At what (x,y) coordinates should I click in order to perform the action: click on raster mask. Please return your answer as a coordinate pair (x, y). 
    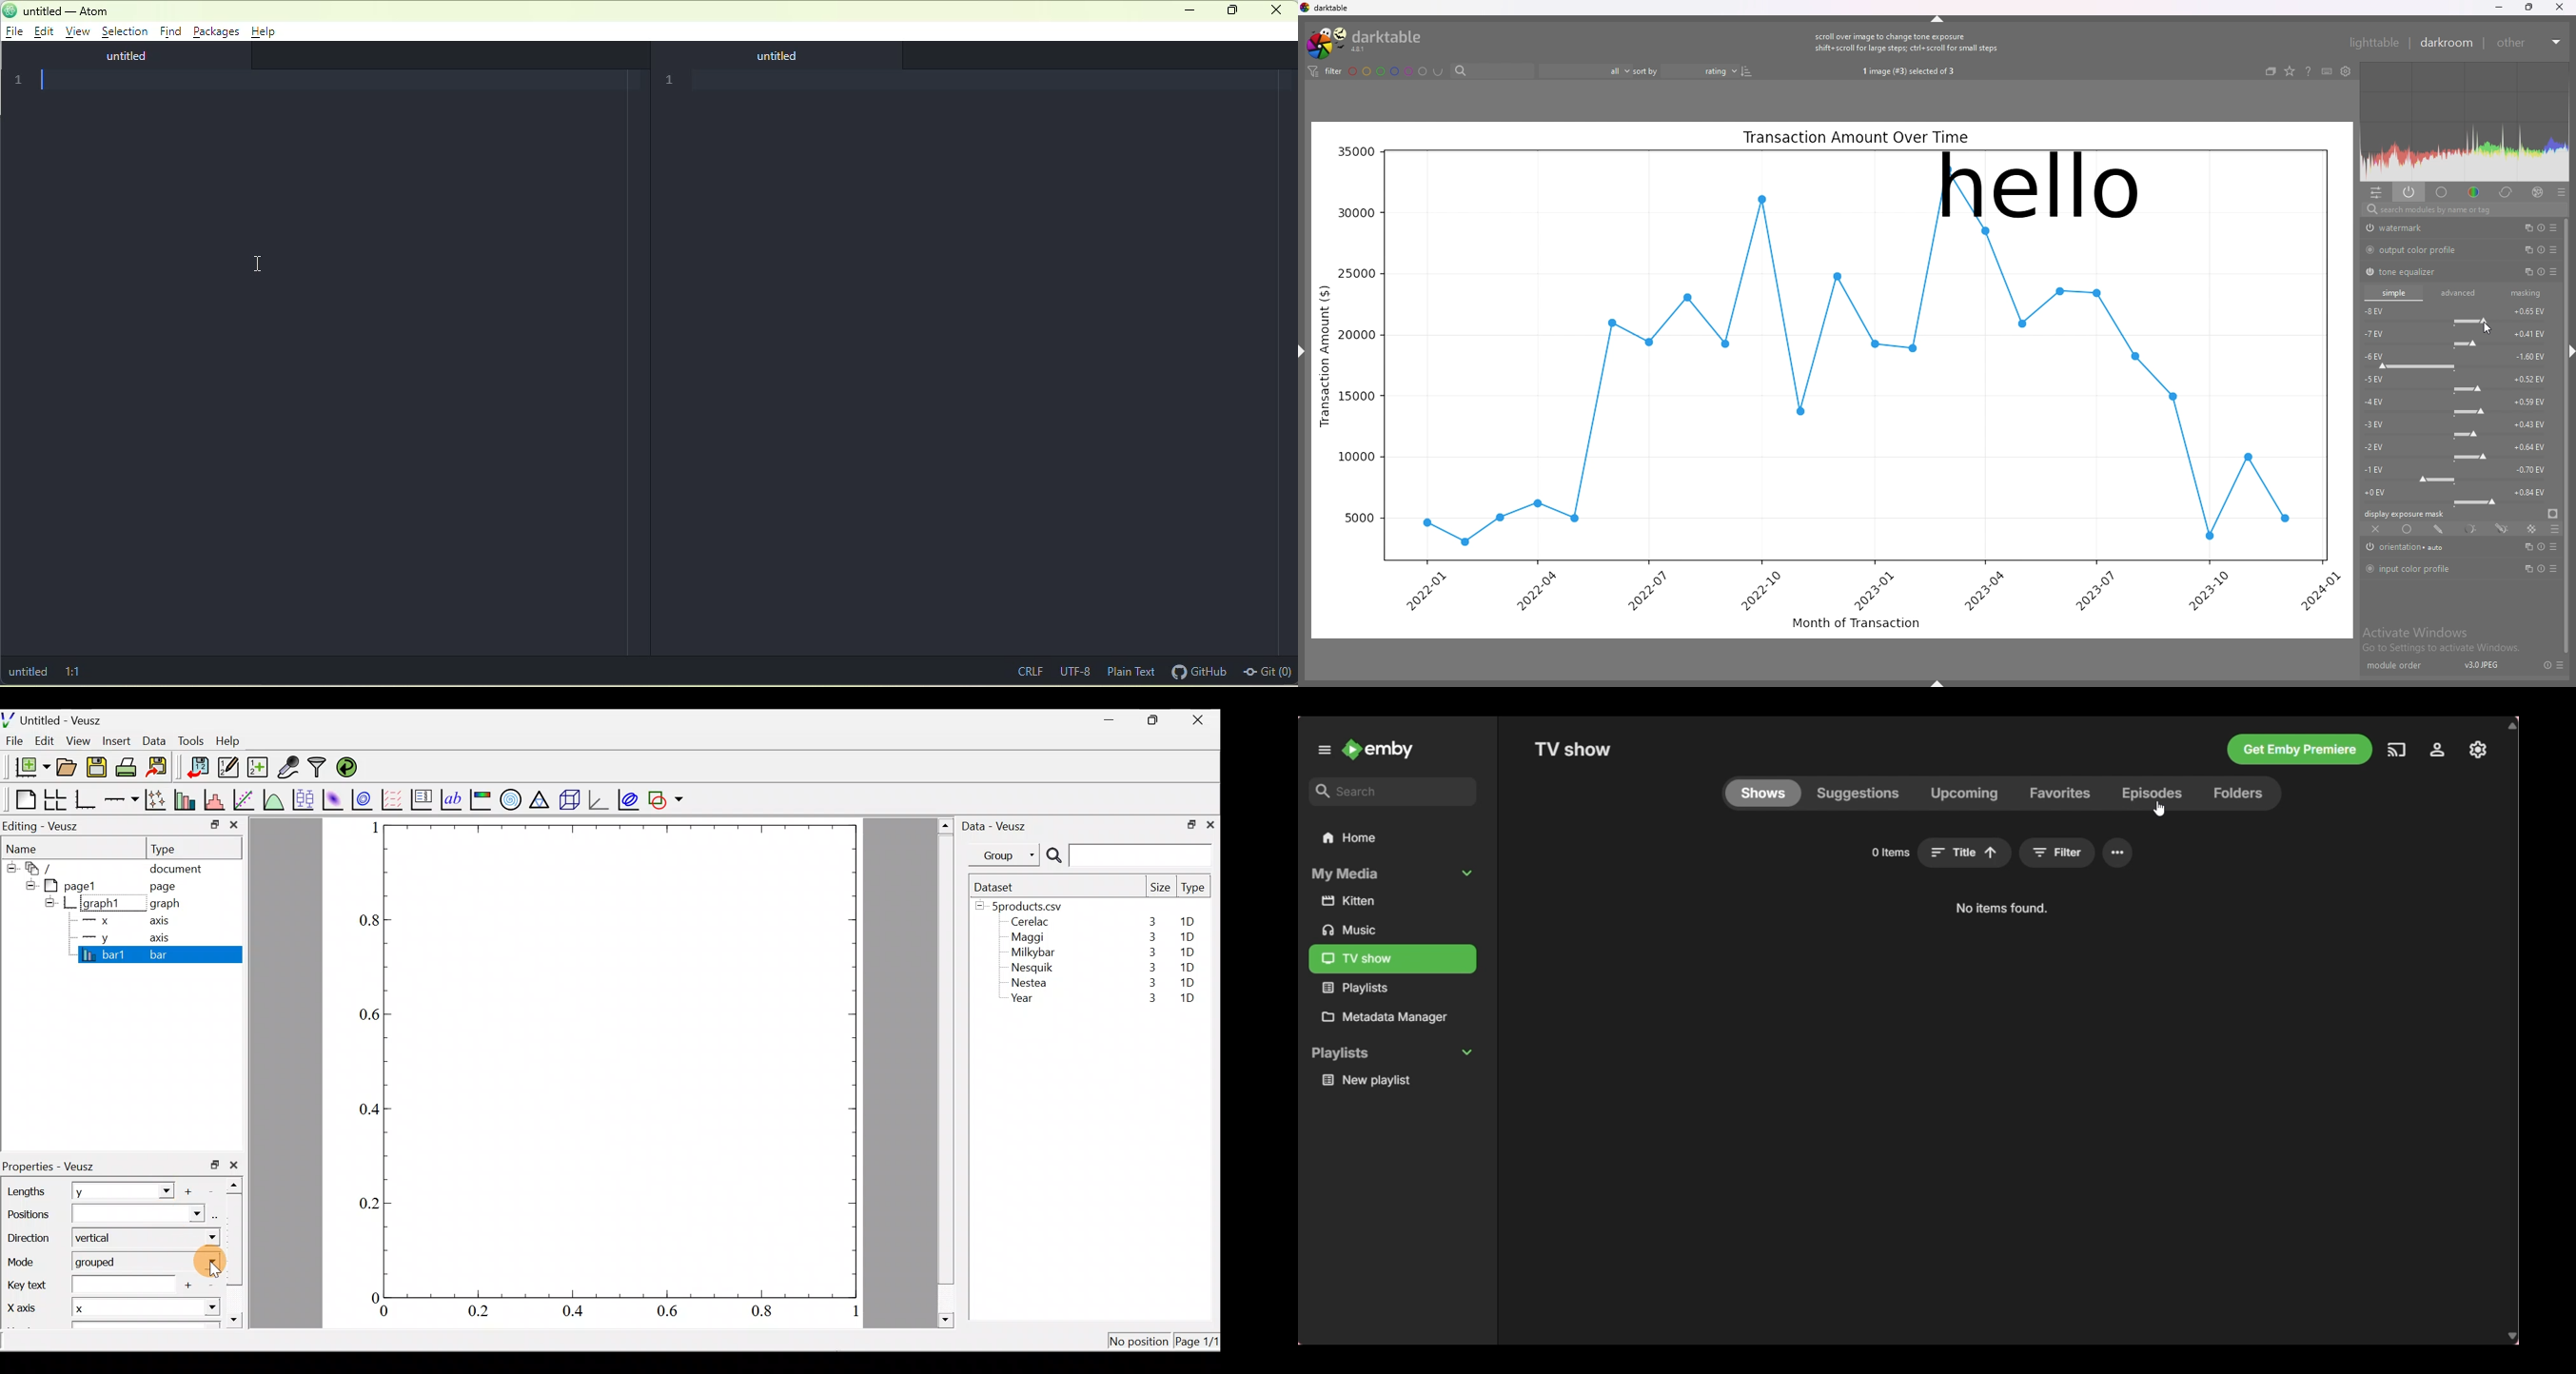
    Looking at the image, I should click on (2530, 529).